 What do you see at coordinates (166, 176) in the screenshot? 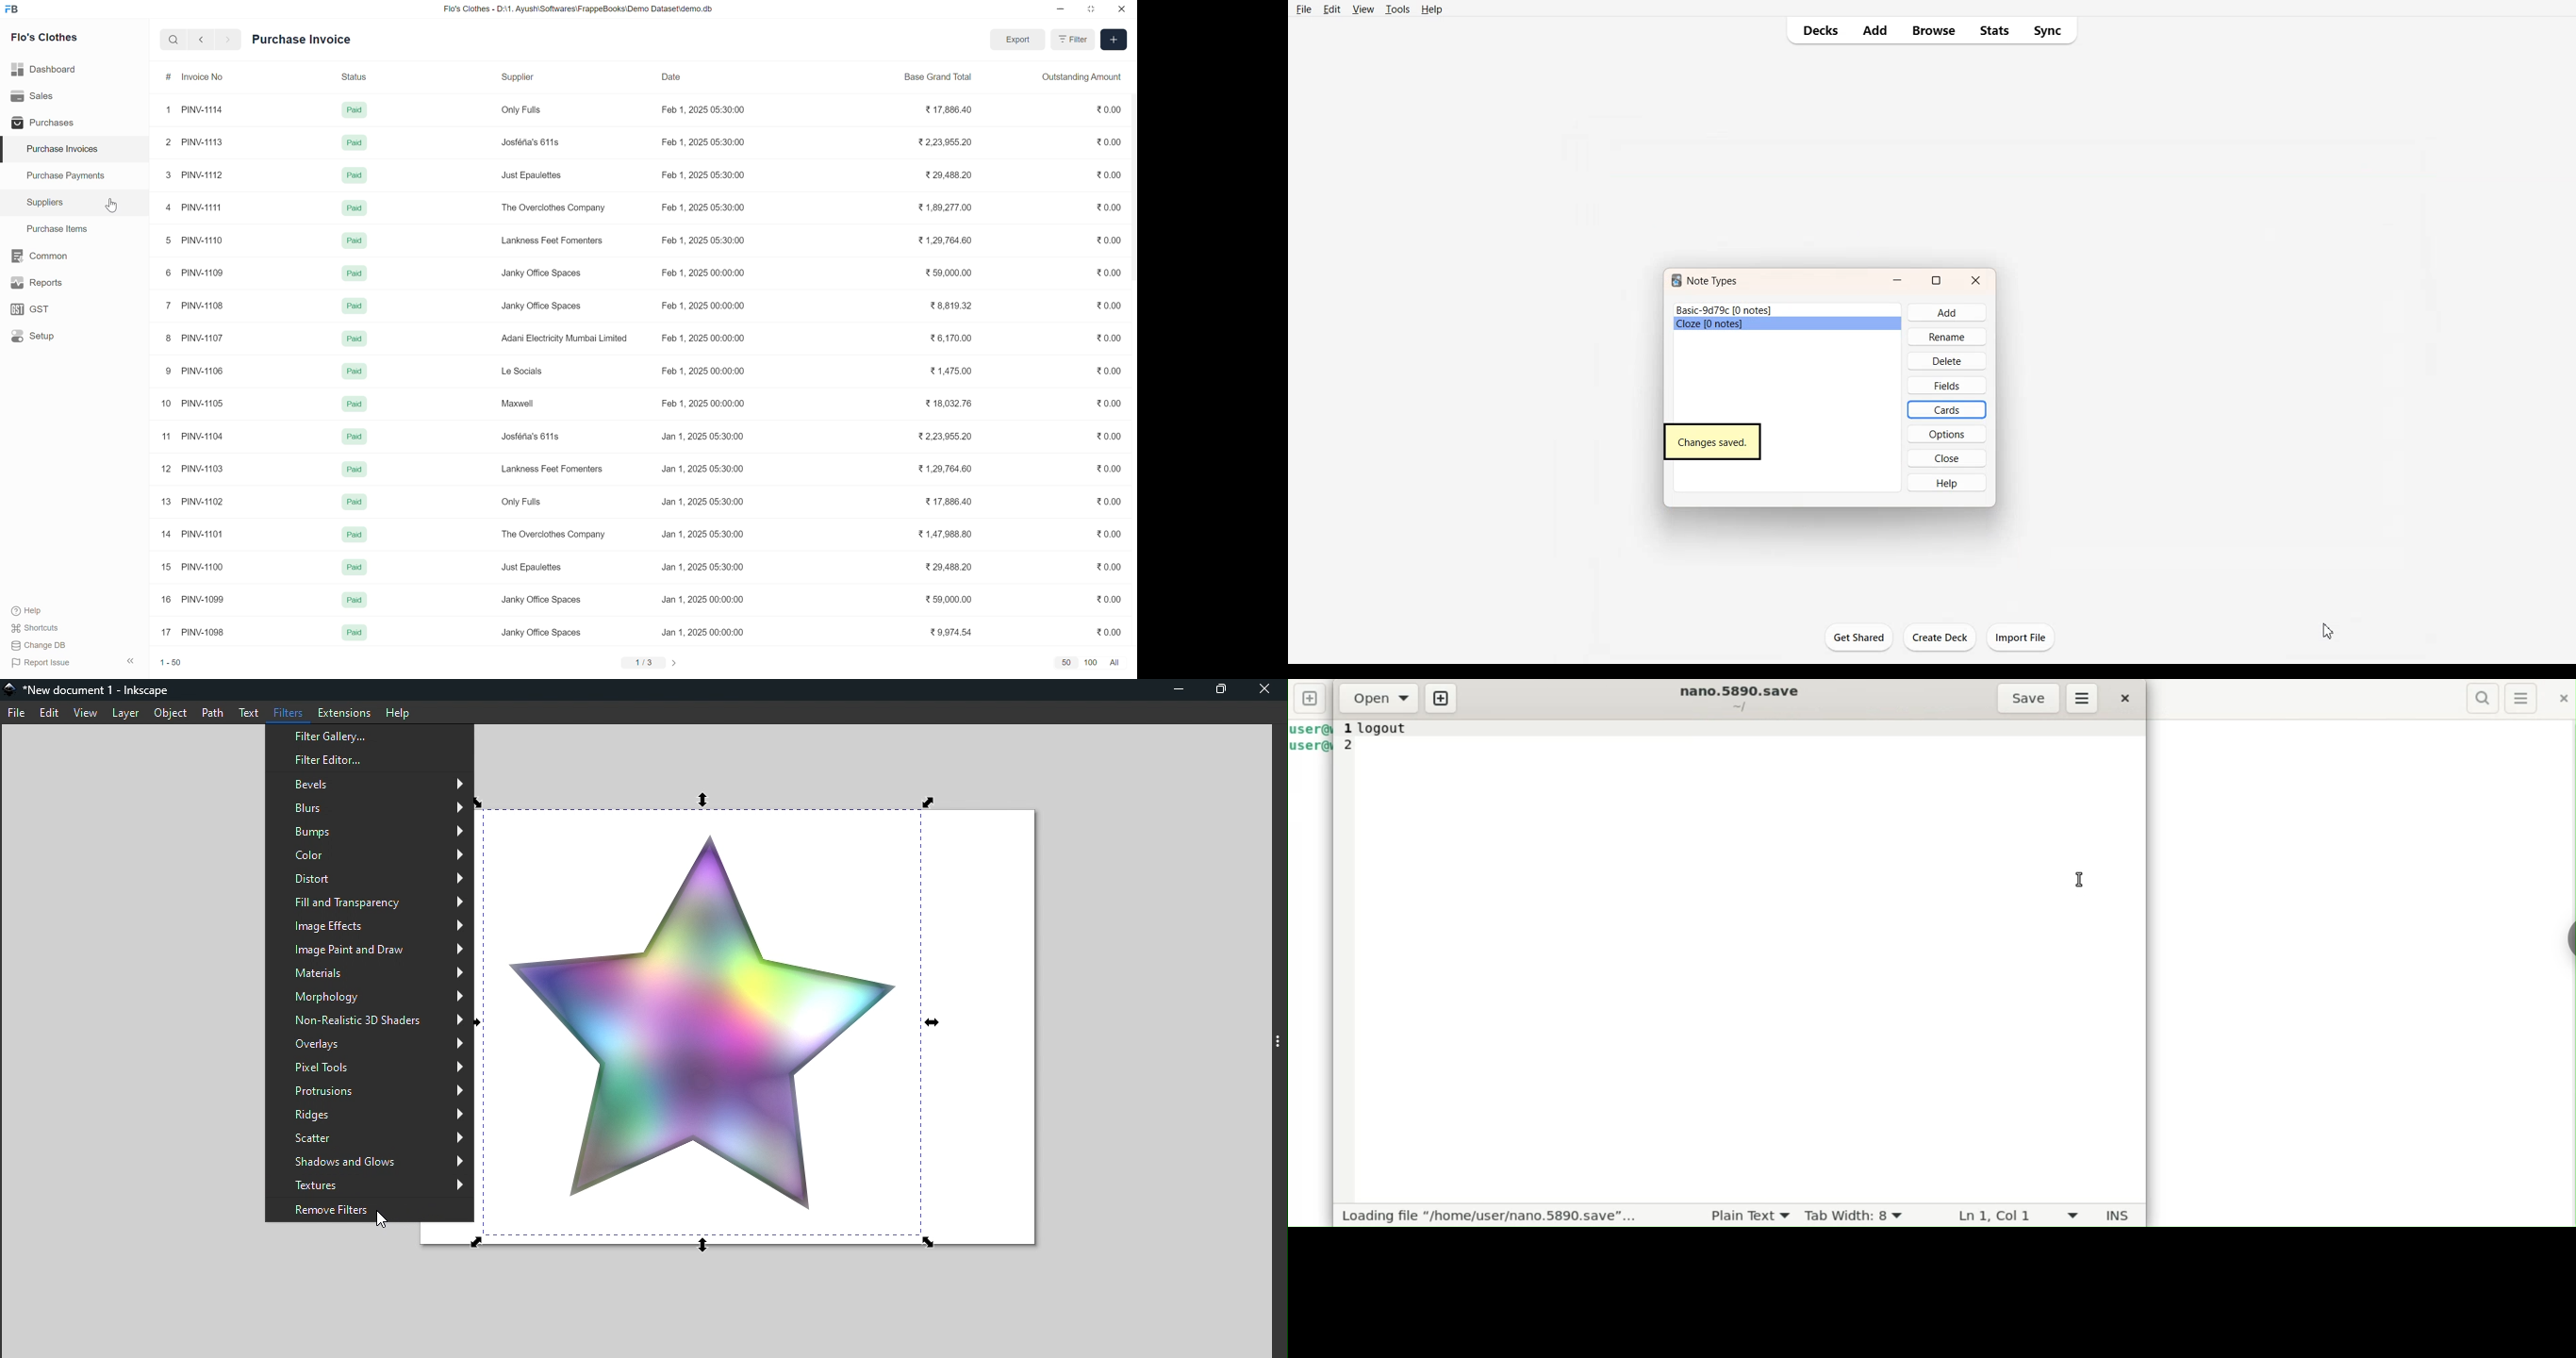
I see `3` at bounding box center [166, 176].